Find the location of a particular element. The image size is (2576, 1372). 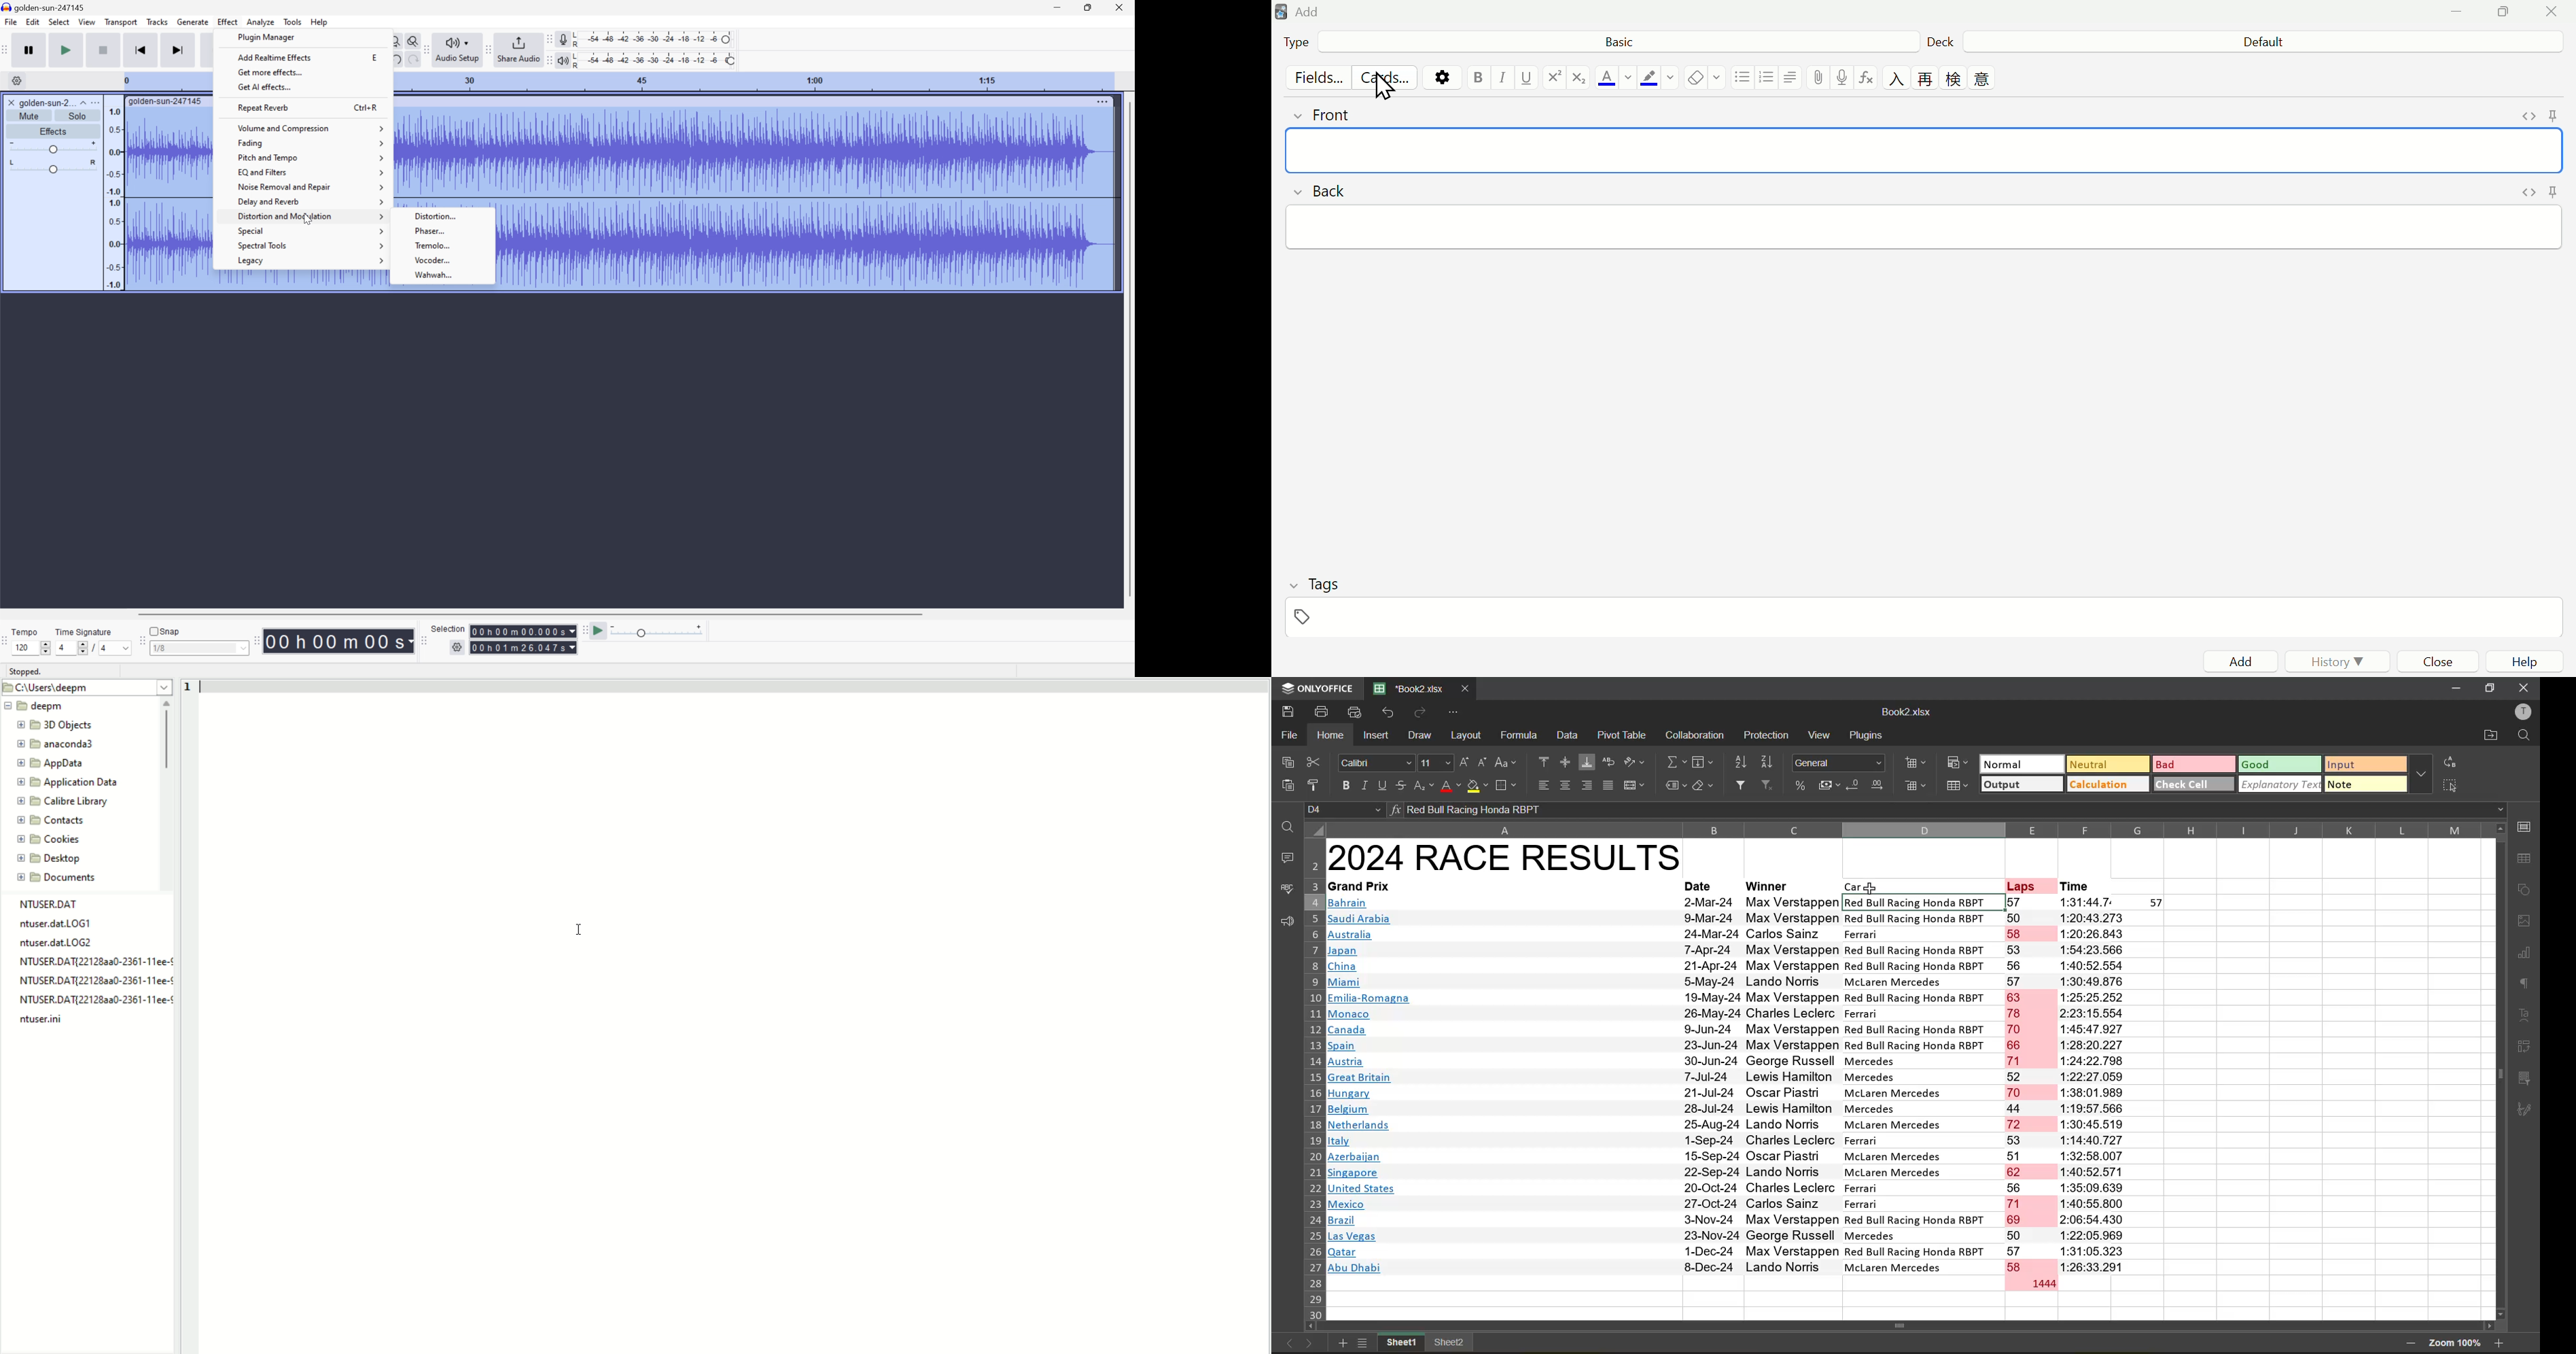

Card Details is located at coordinates (1926, 173).